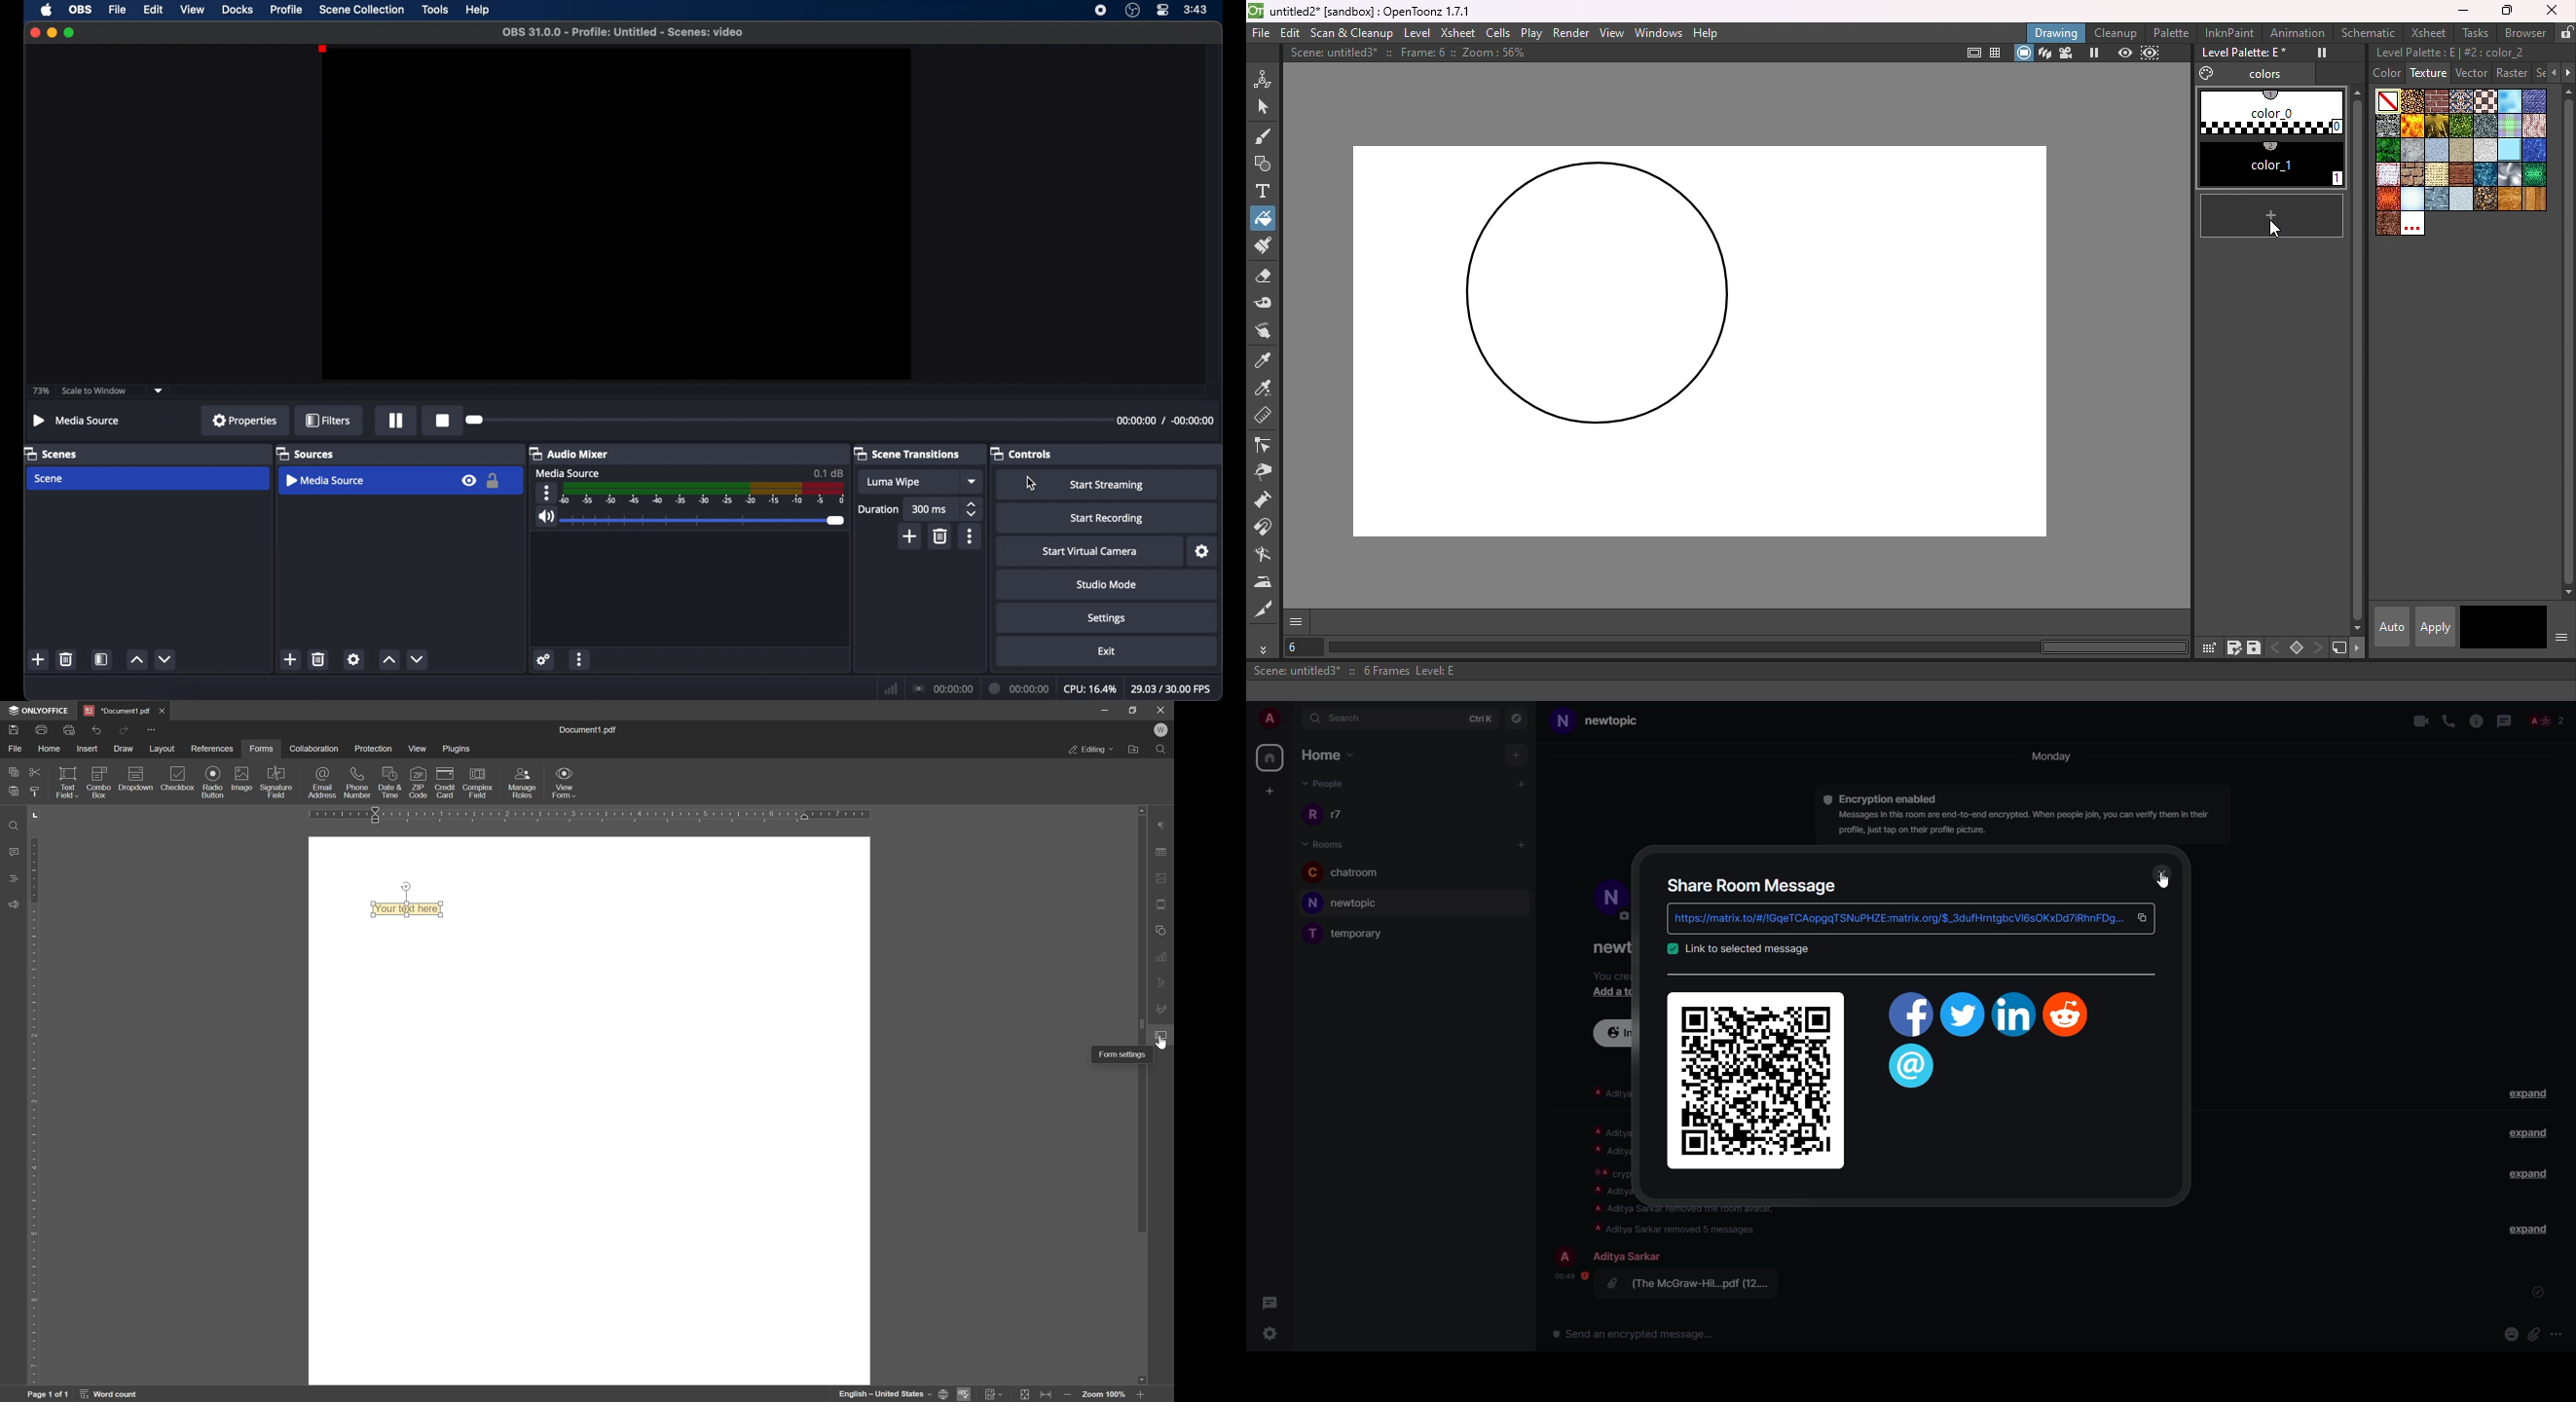  I want to click on more options, so click(970, 536).